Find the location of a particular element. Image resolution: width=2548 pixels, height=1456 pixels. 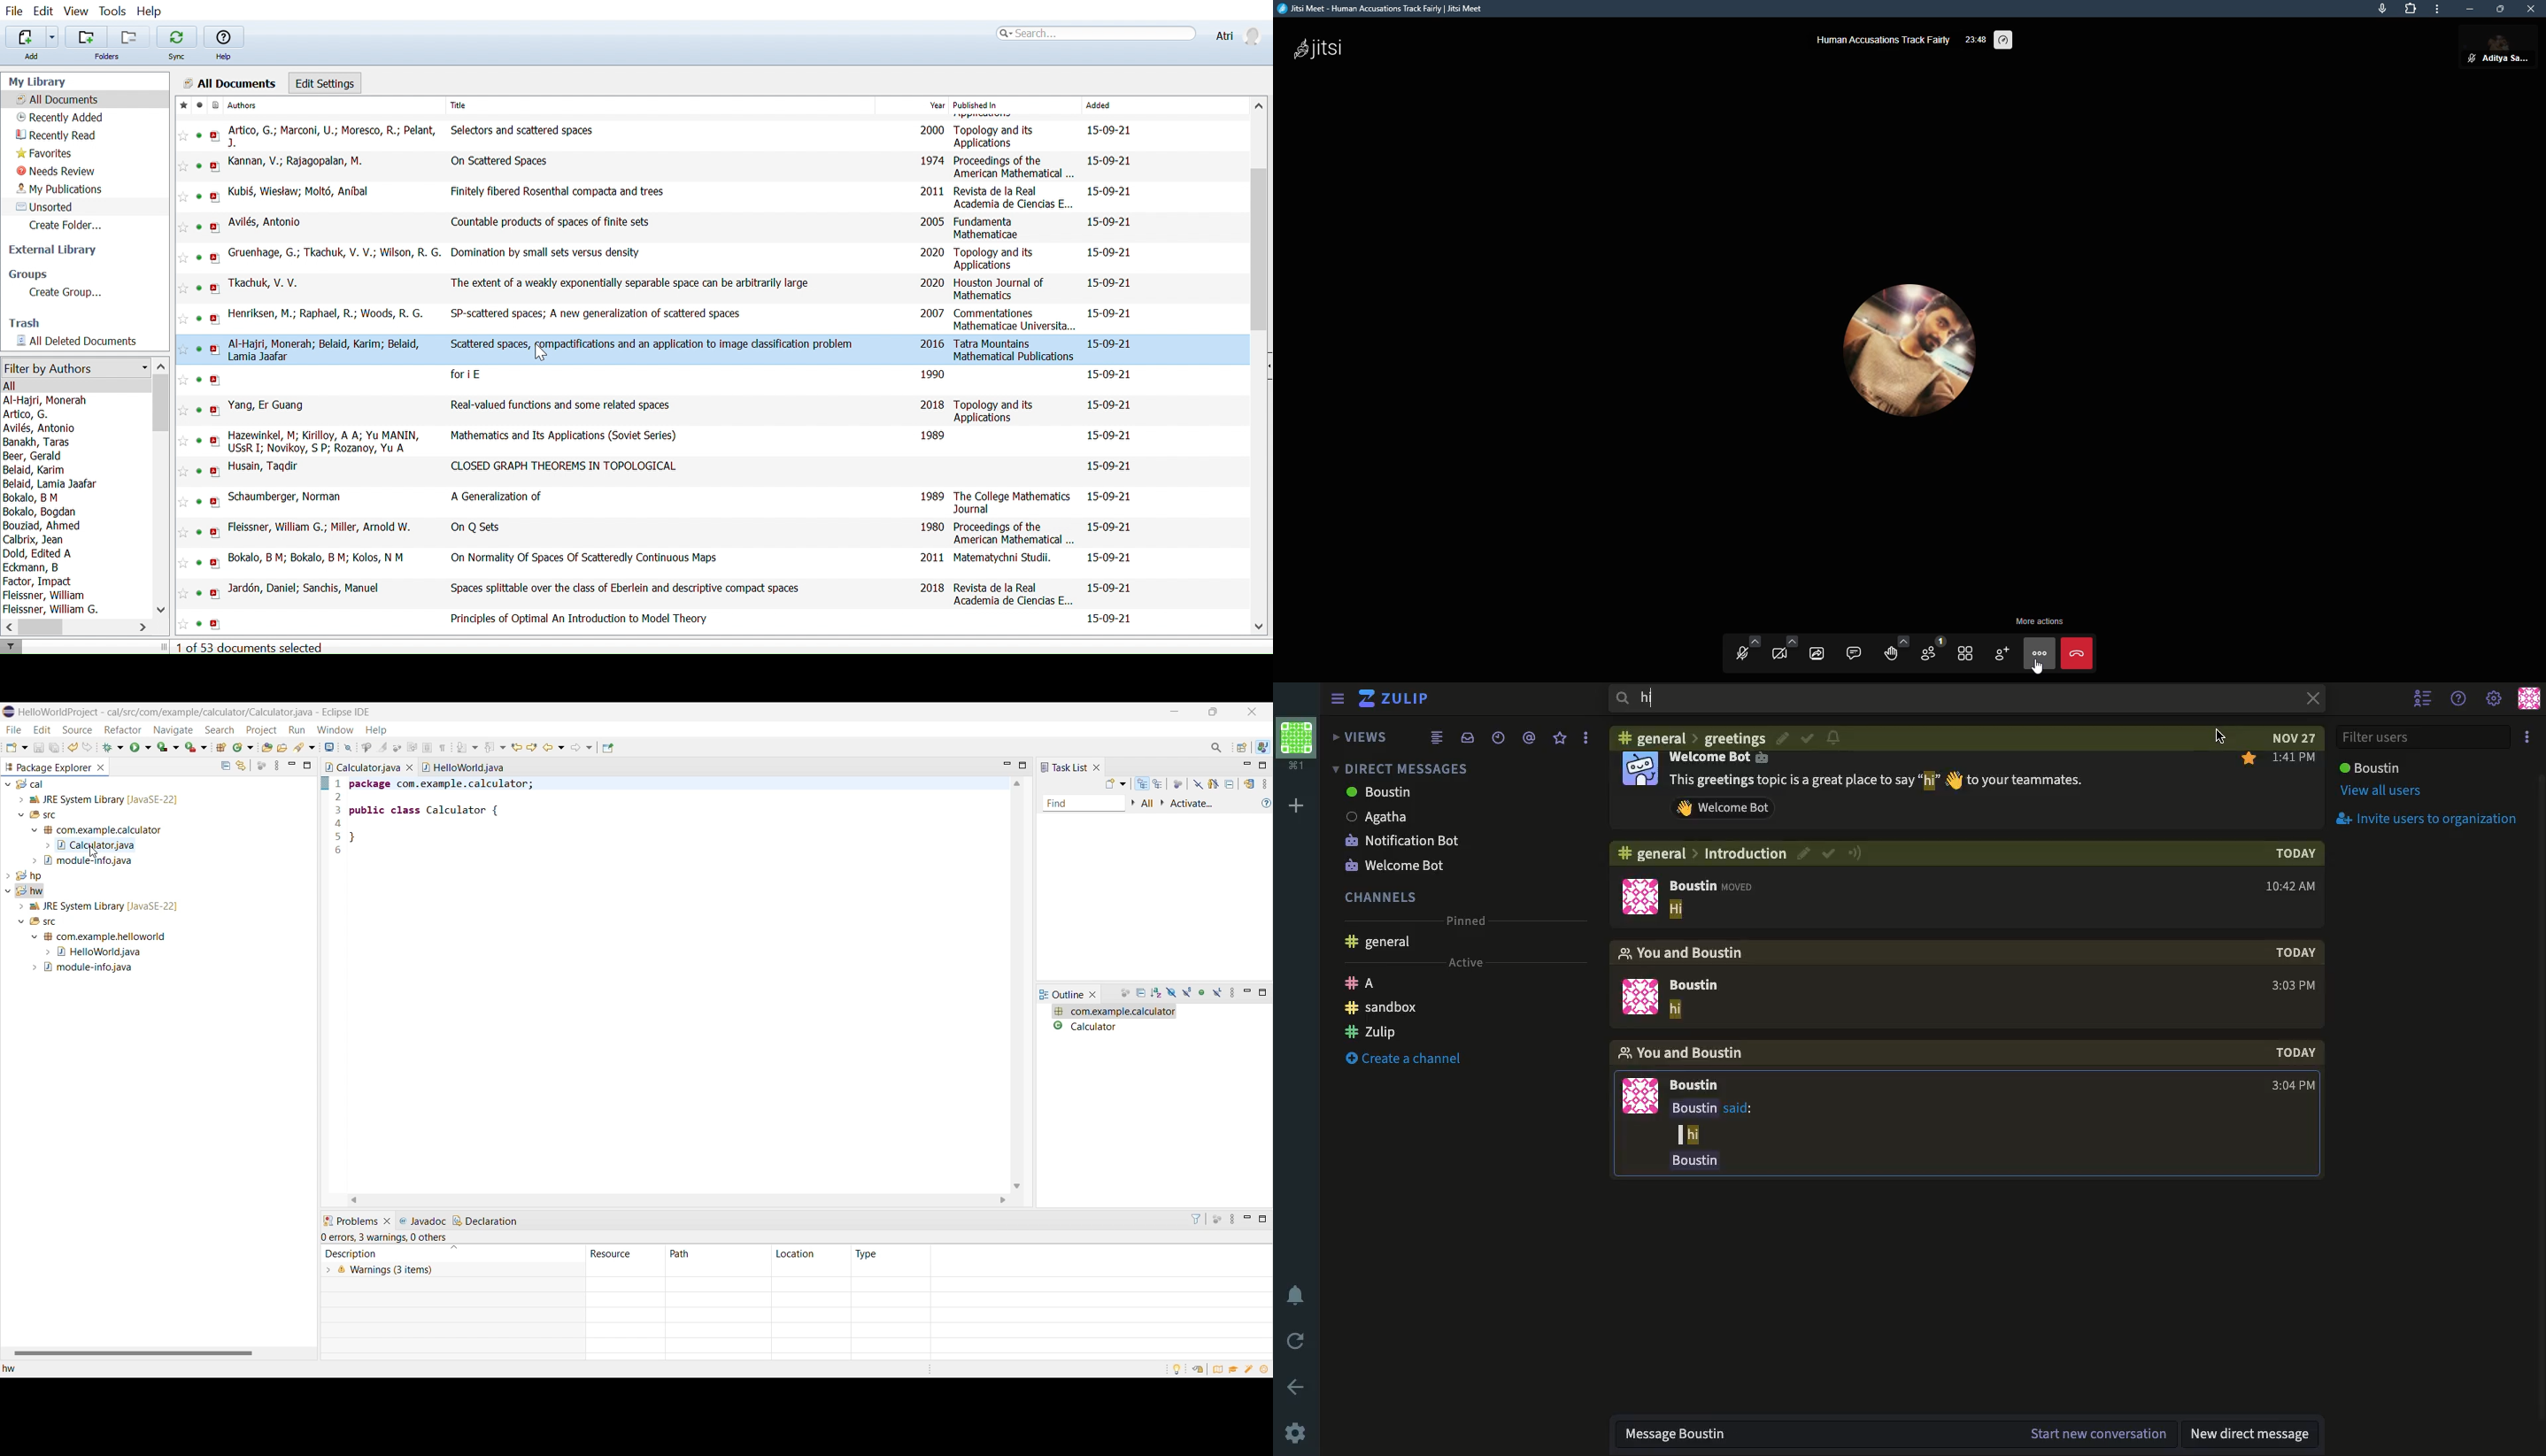

The College Mathematics Journal is located at coordinates (1012, 503).